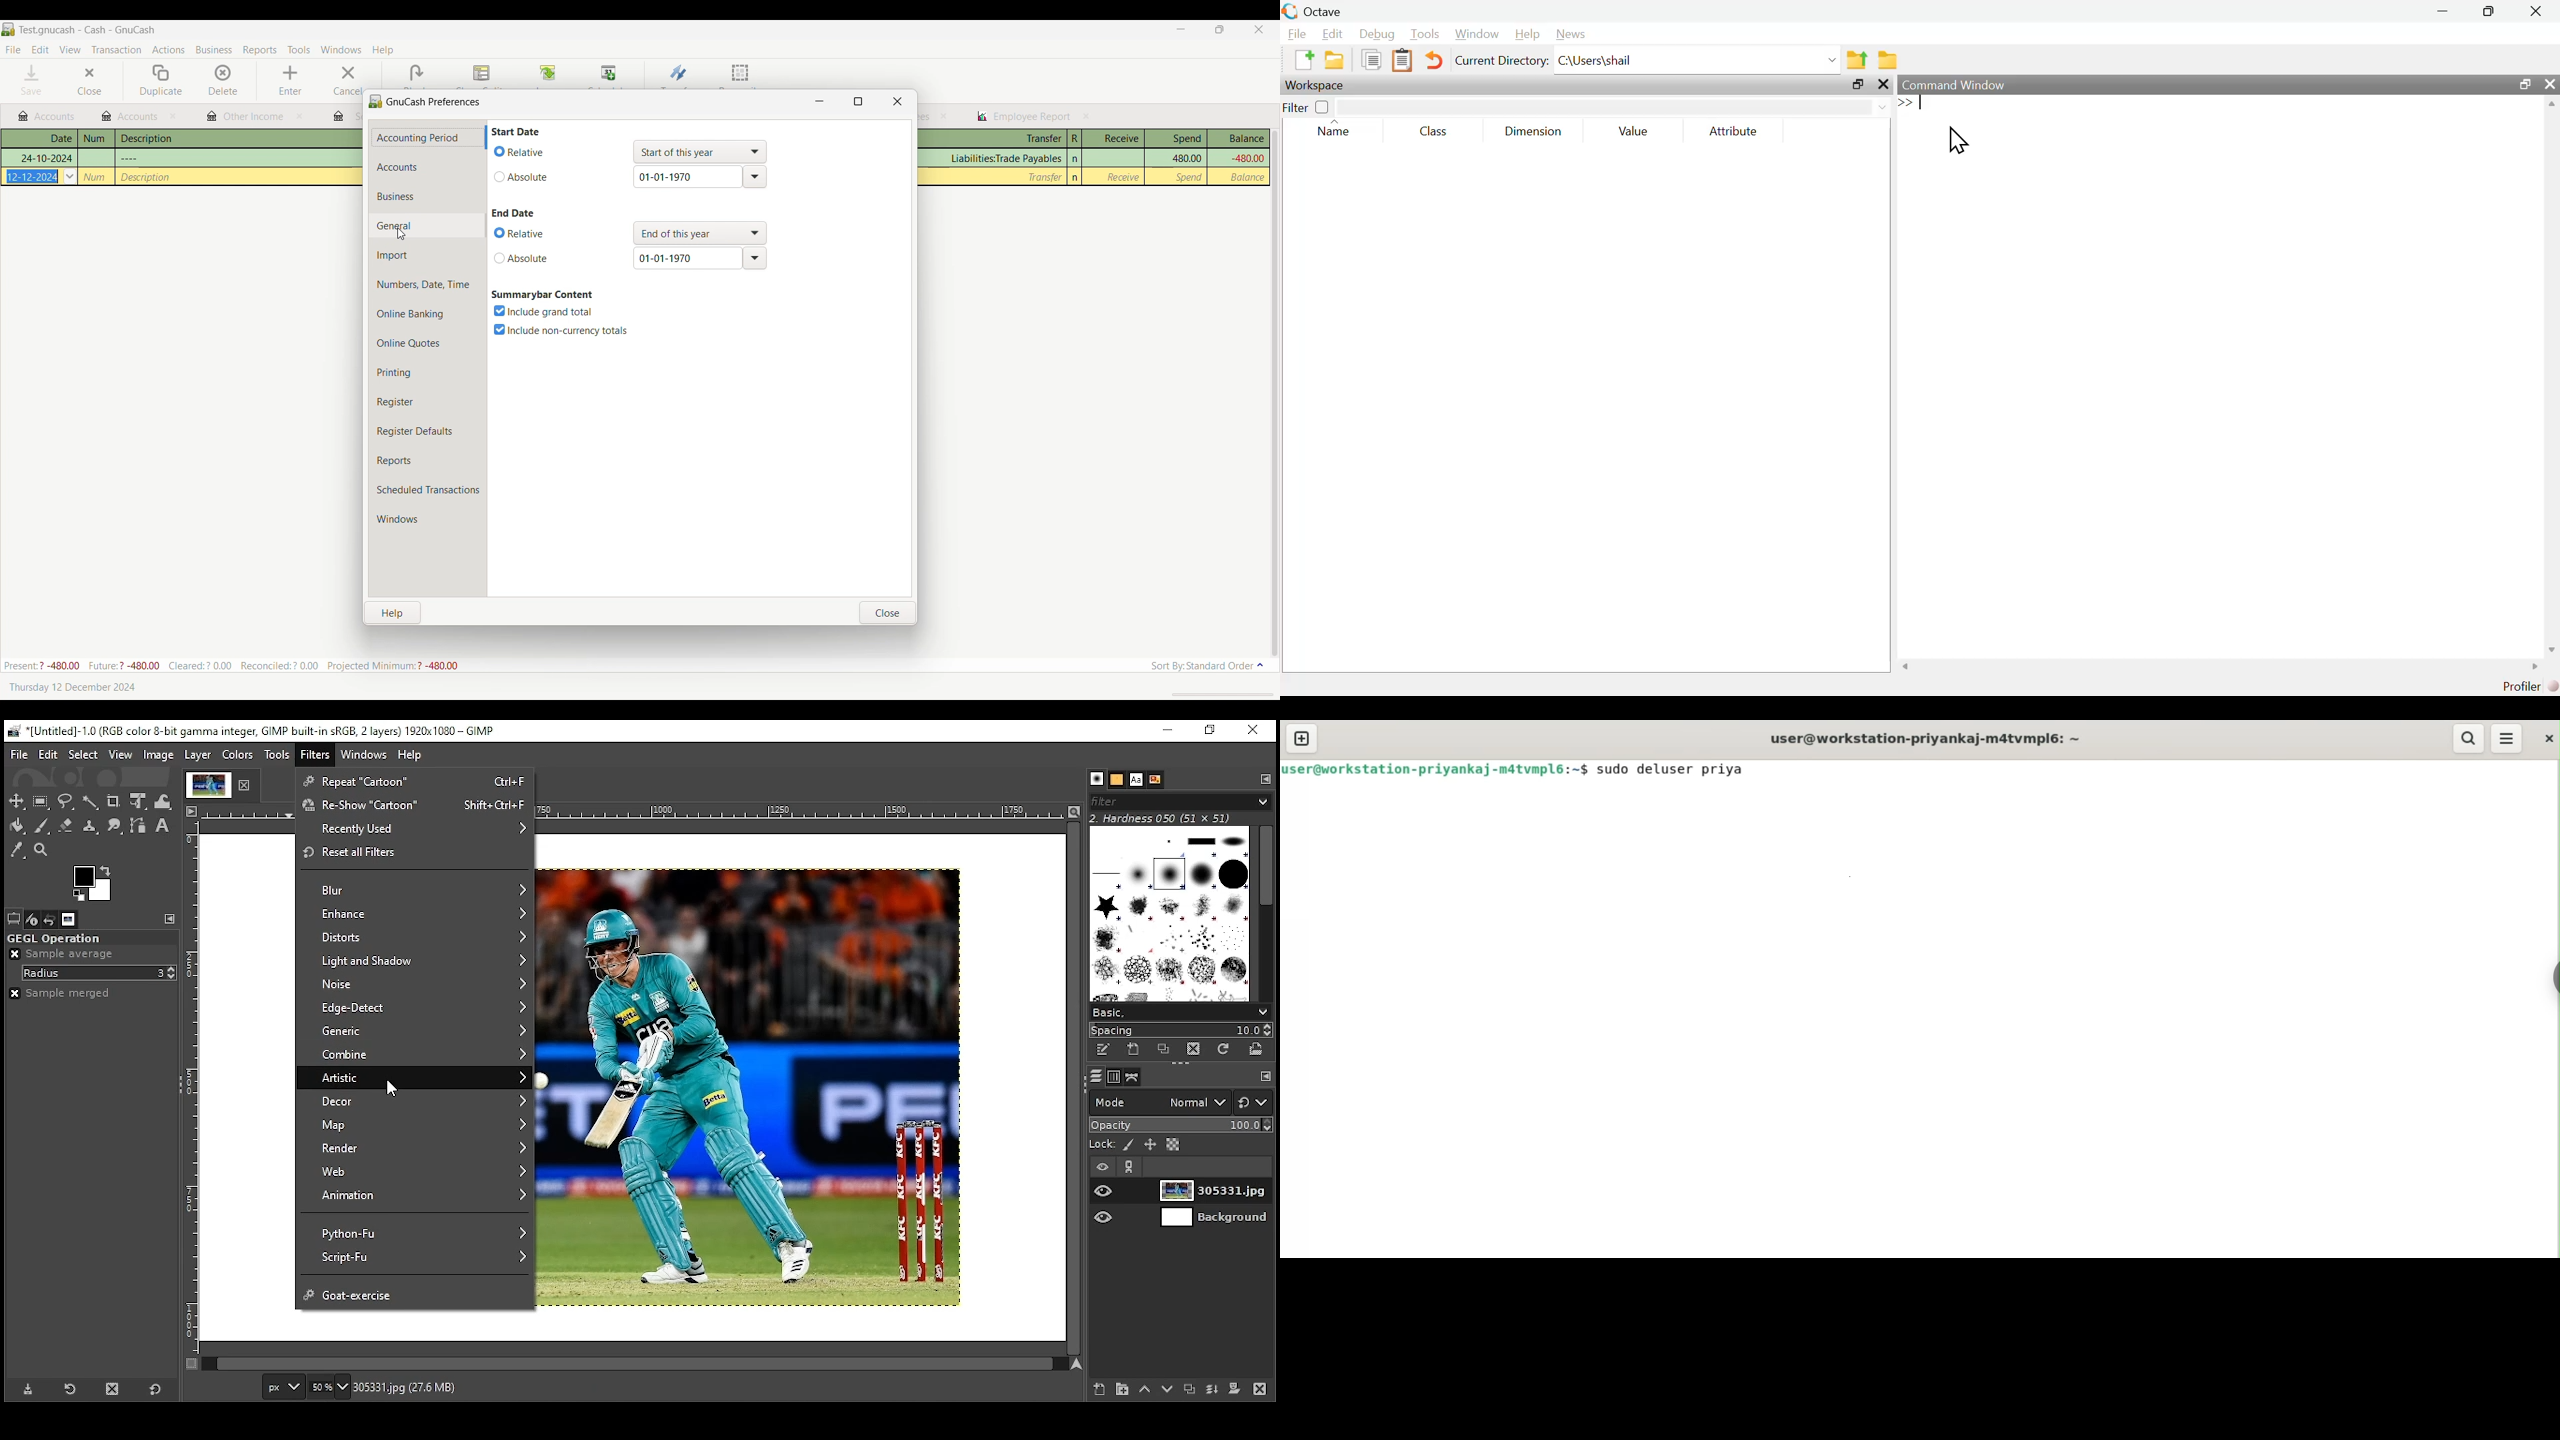  Describe the element at coordinates (41, 802) in the screenshot. I see `rectangular selection tool` at that location.